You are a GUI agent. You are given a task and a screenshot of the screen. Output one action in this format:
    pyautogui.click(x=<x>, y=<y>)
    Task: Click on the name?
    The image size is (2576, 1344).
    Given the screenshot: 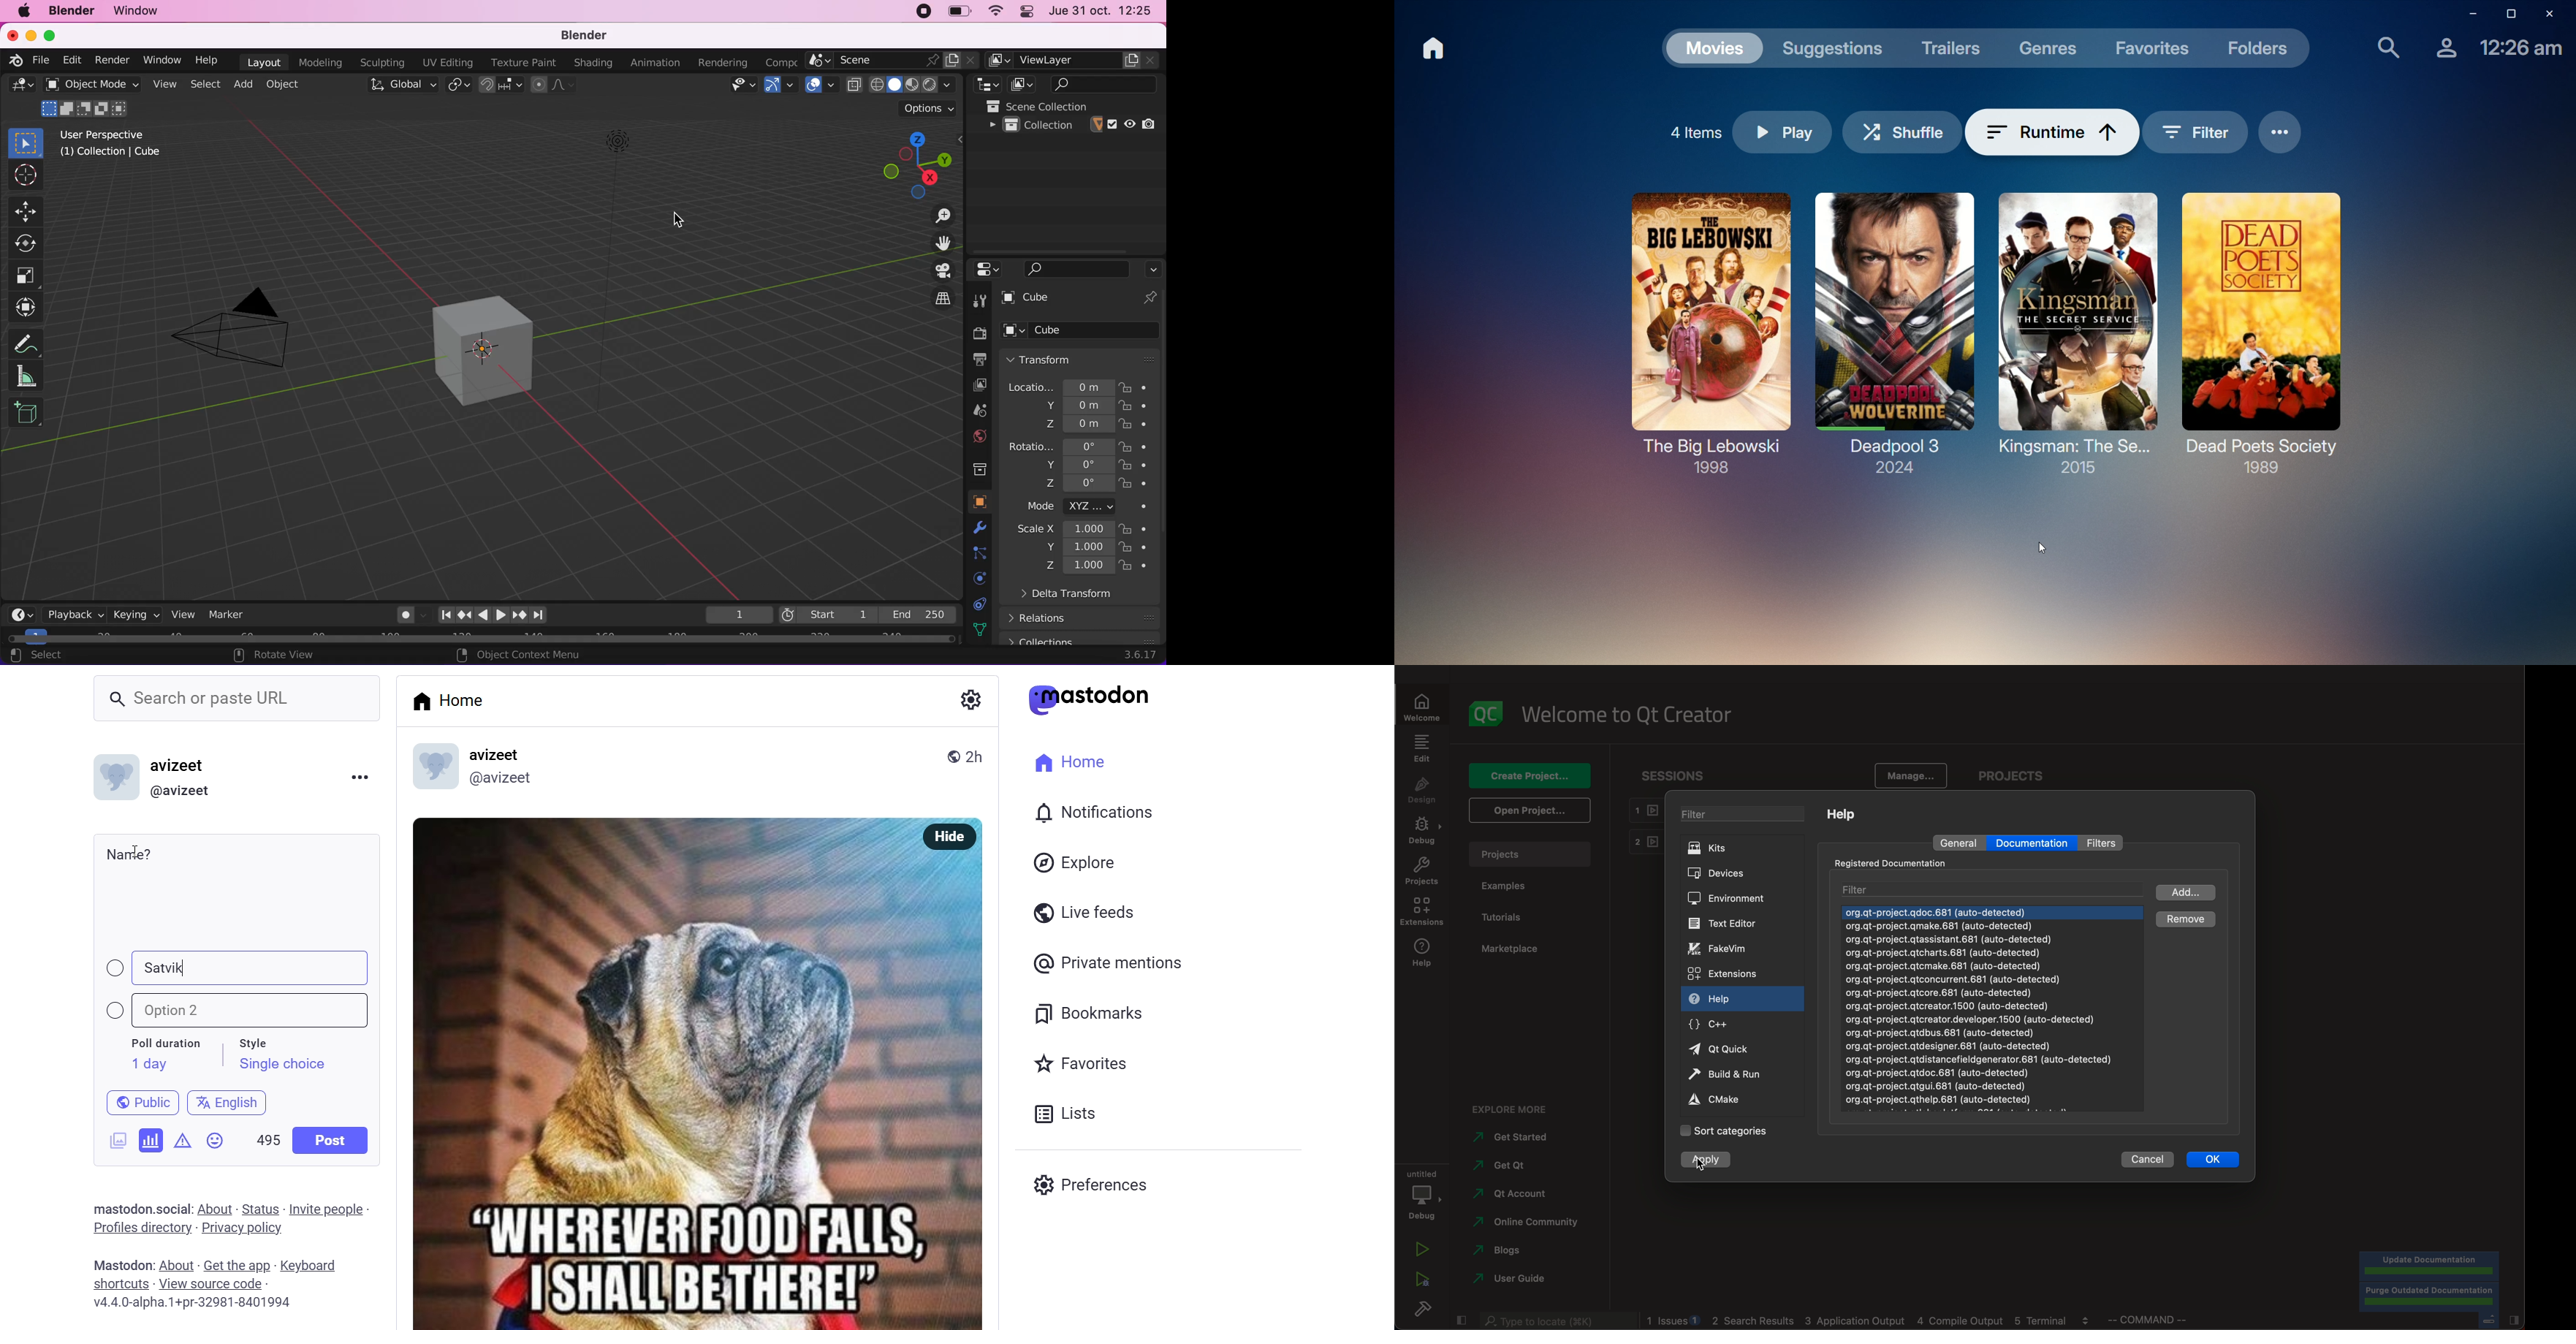 What is the action you would take?
    pyautogui.click(x=129, y=854)
    